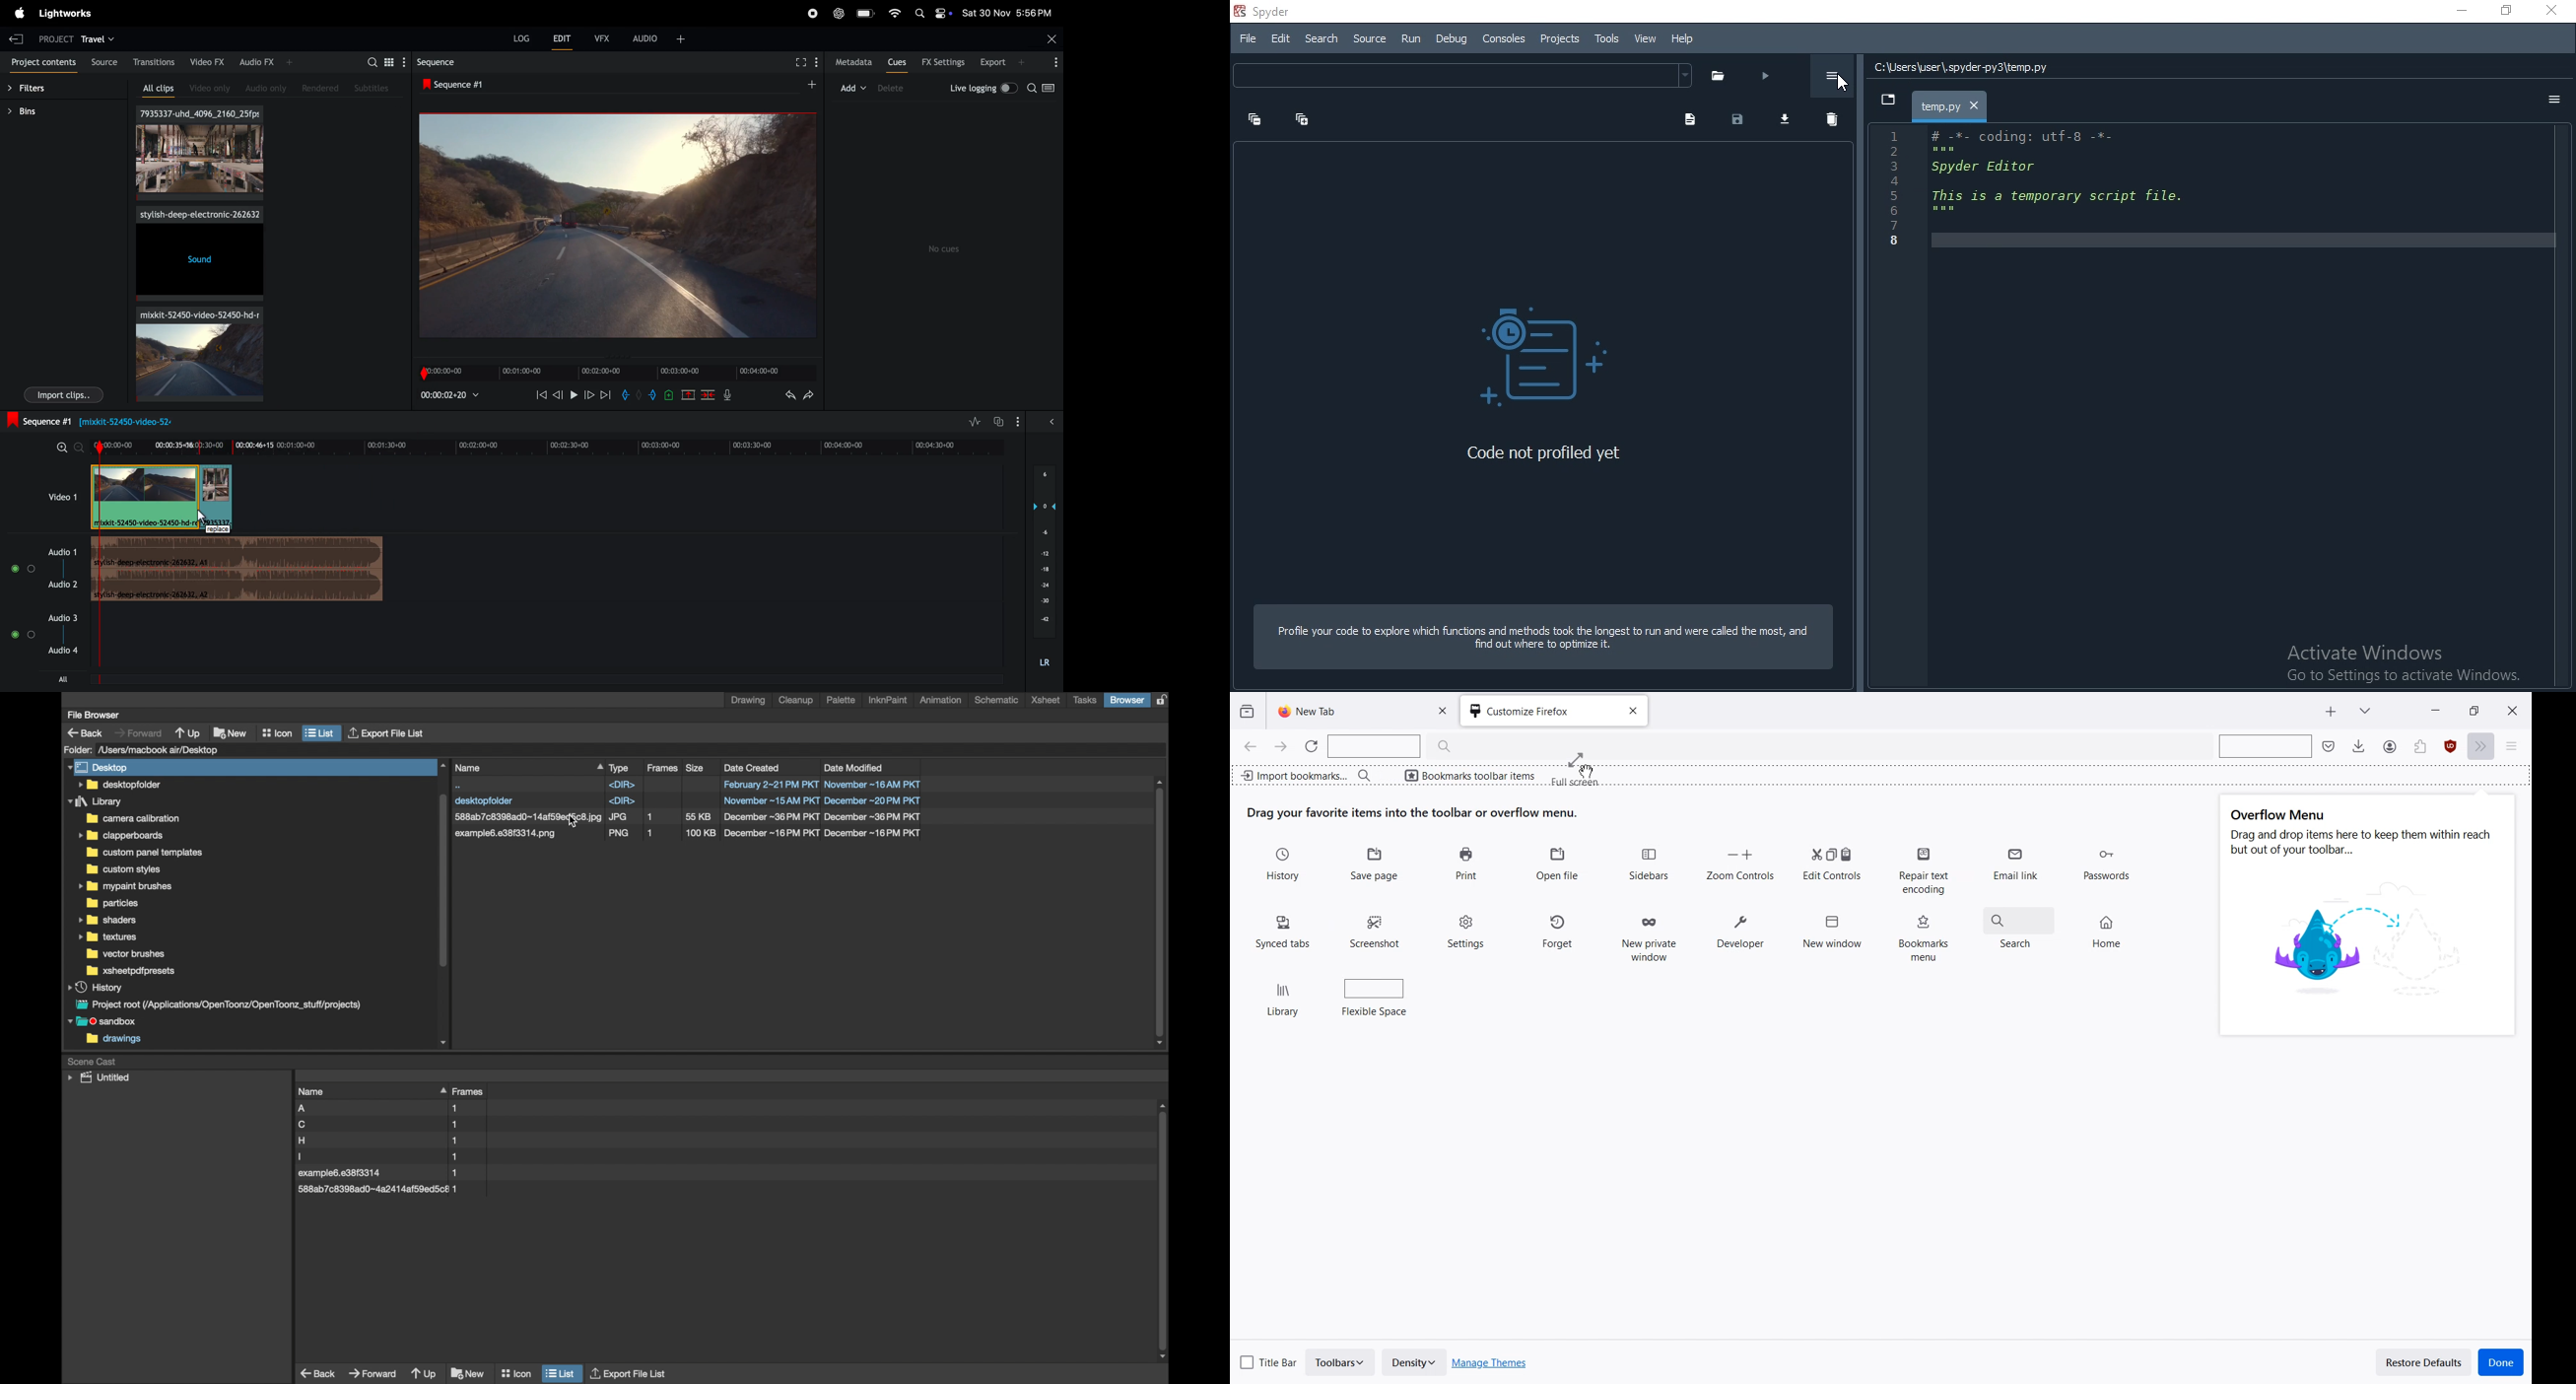 The width and height of the screenshot is (2576, 1400). I want to click on Tools, so click(1605, 38).